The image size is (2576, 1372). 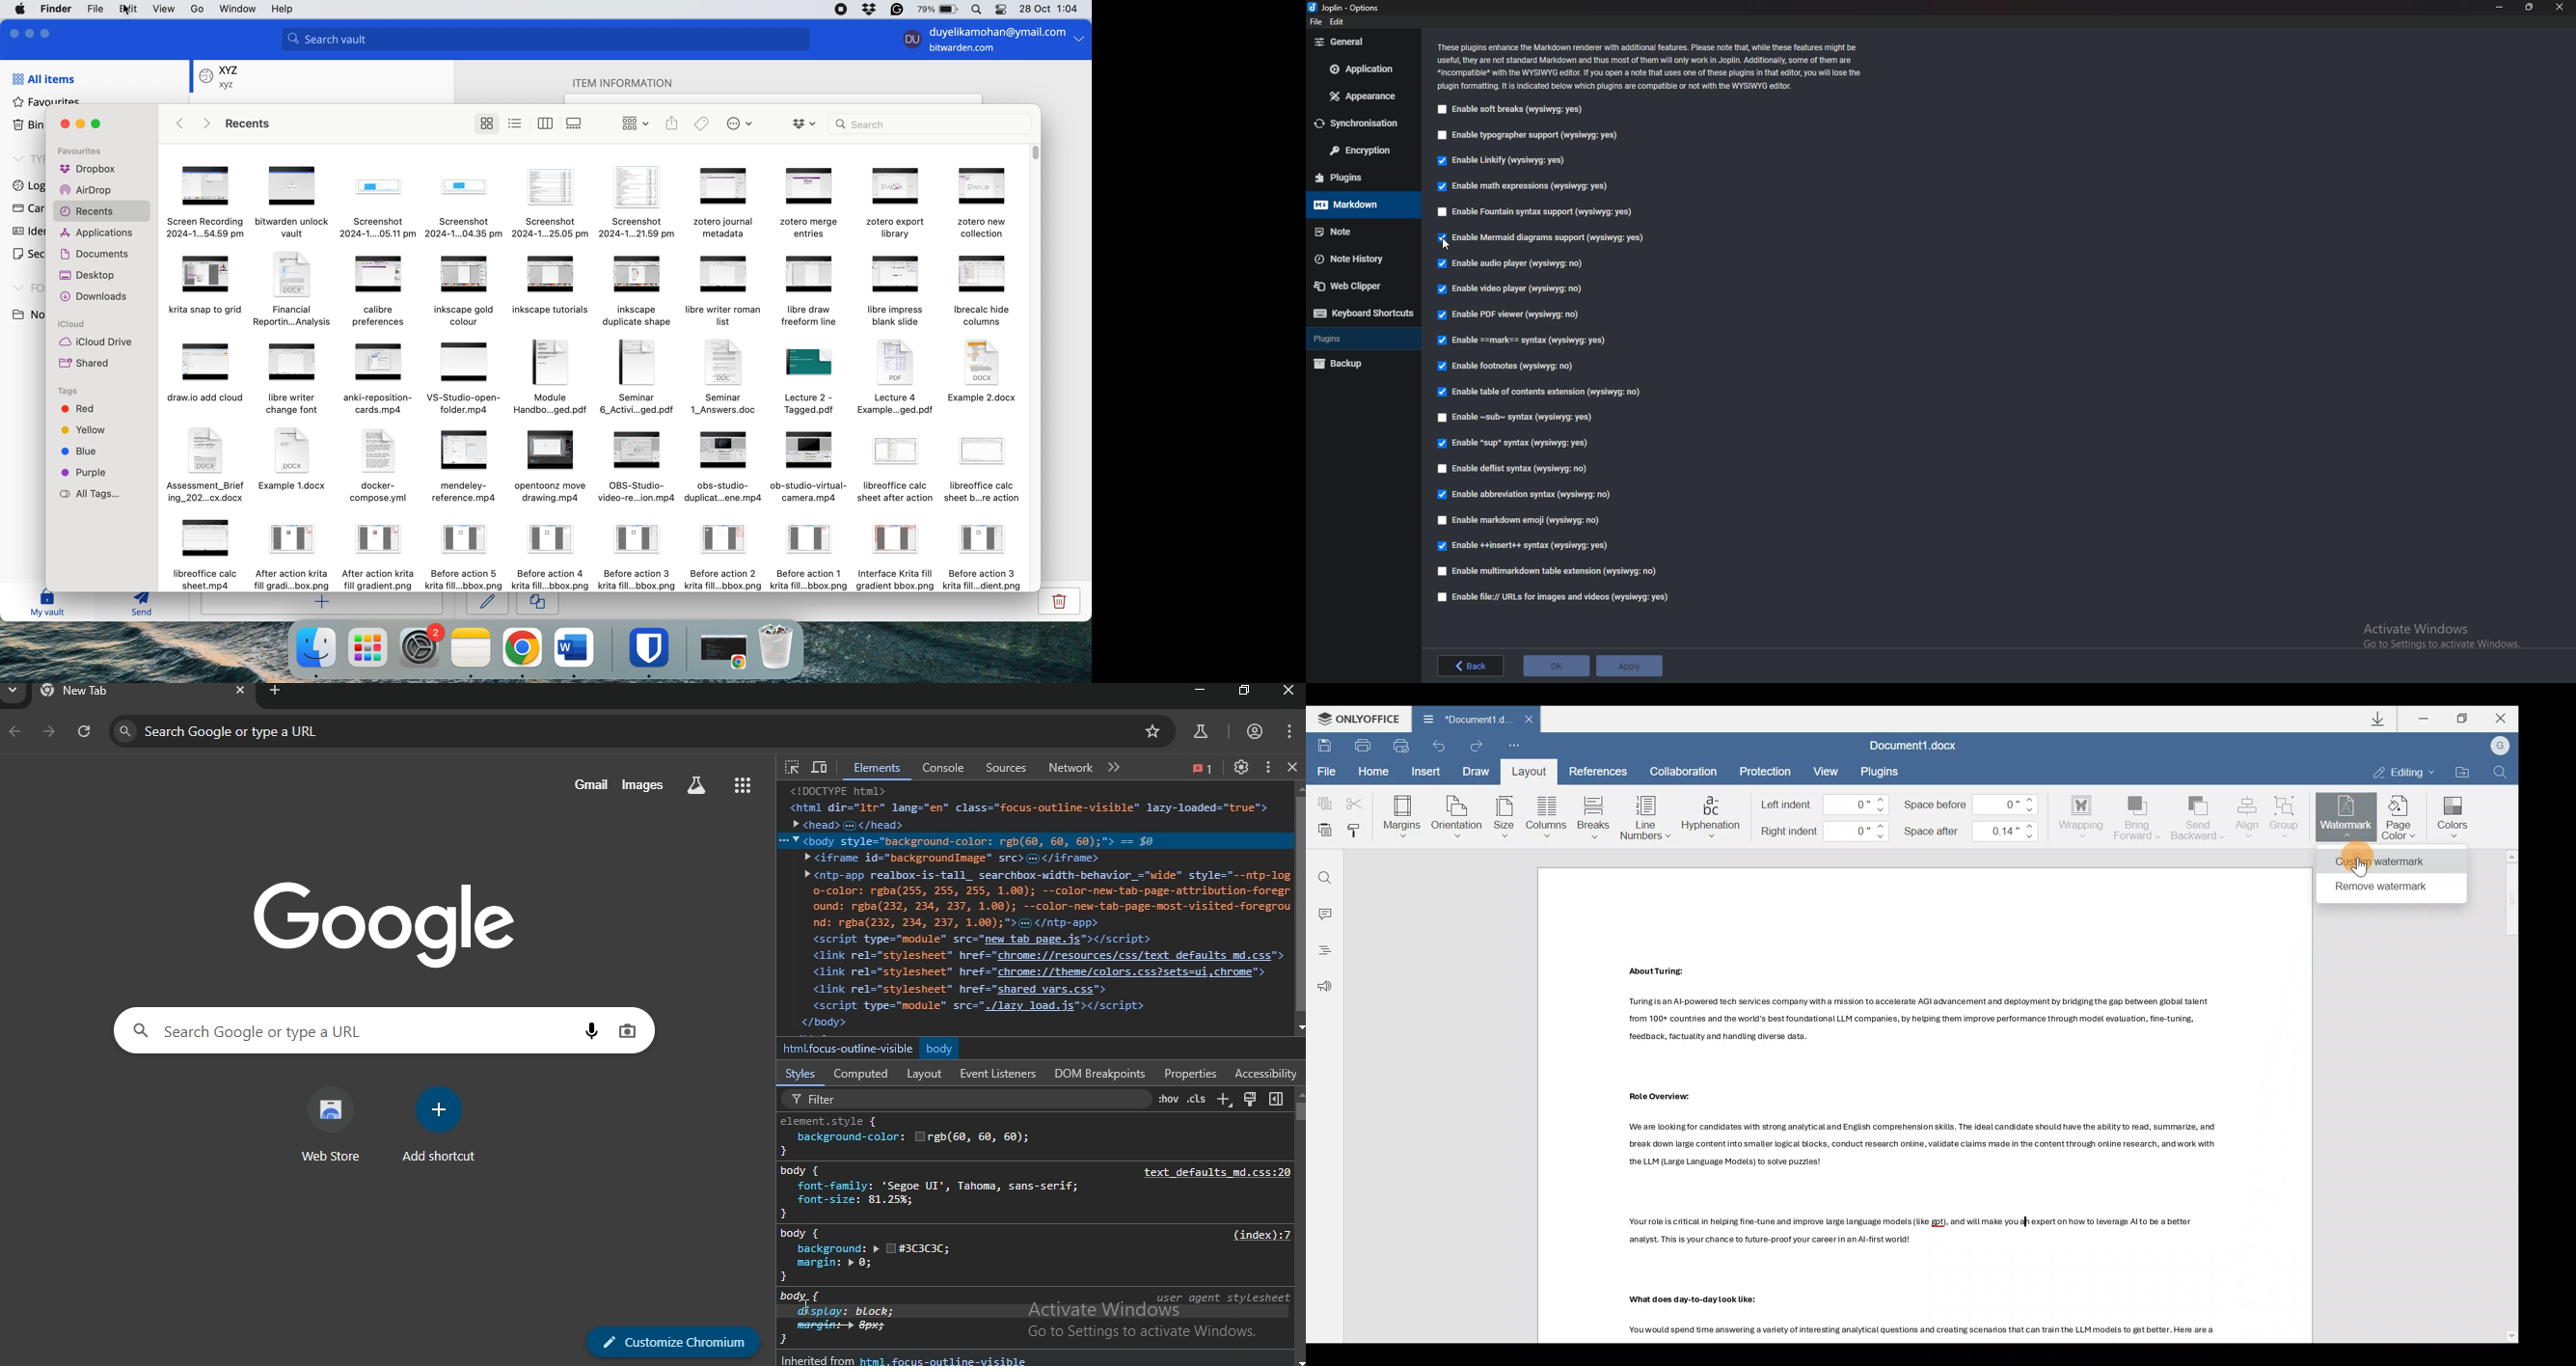 What do you see at coordinates (487, 603) in the screenshot?
I see `edit` at bounding box center [487, 603].